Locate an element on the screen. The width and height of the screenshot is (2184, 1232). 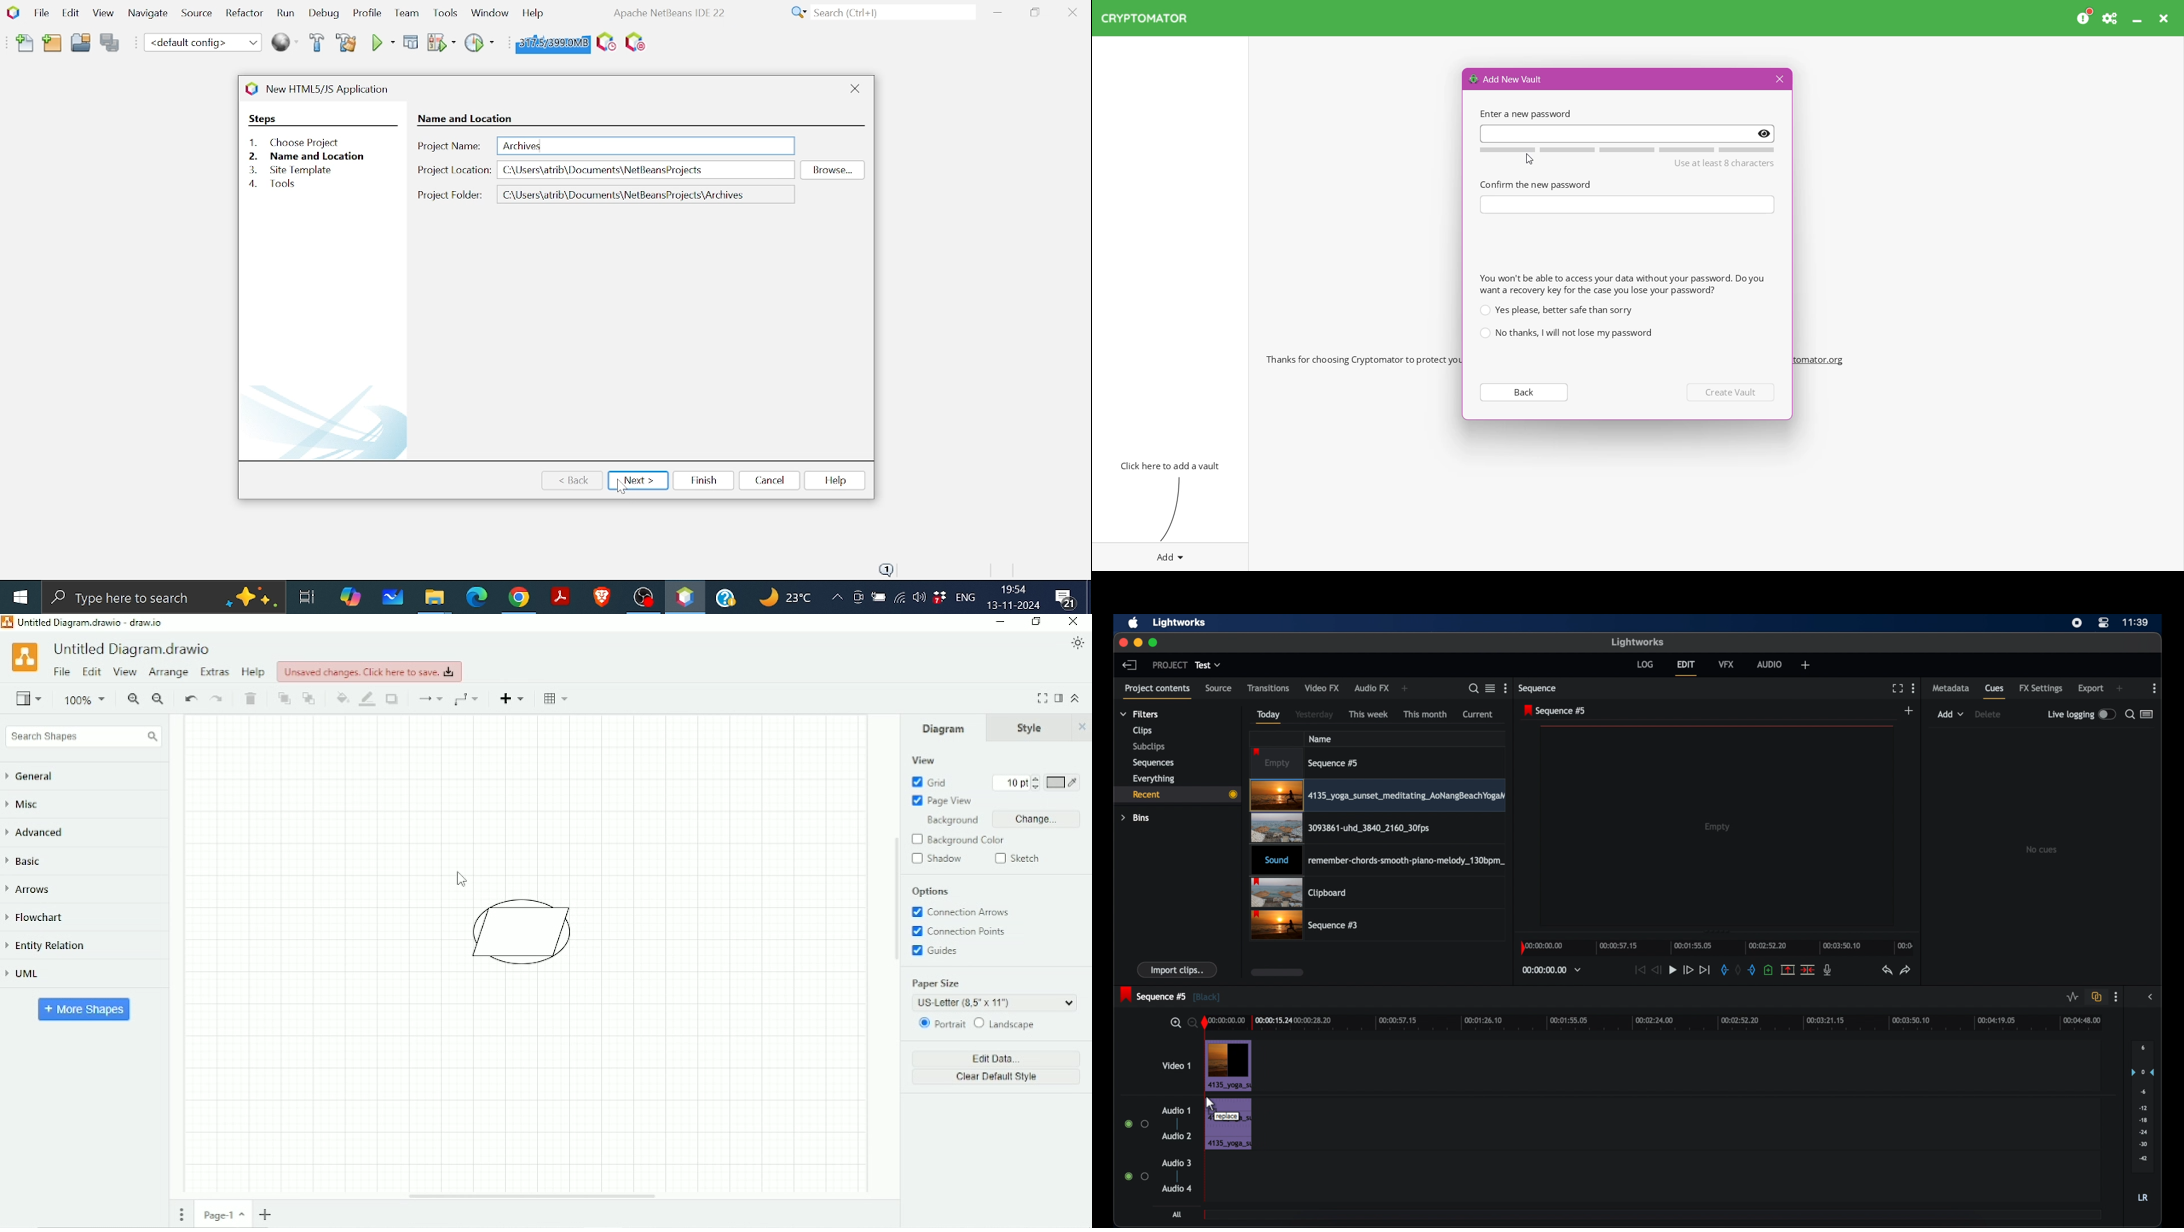
Vertical scrollbar is located at coordinates (894, 900).